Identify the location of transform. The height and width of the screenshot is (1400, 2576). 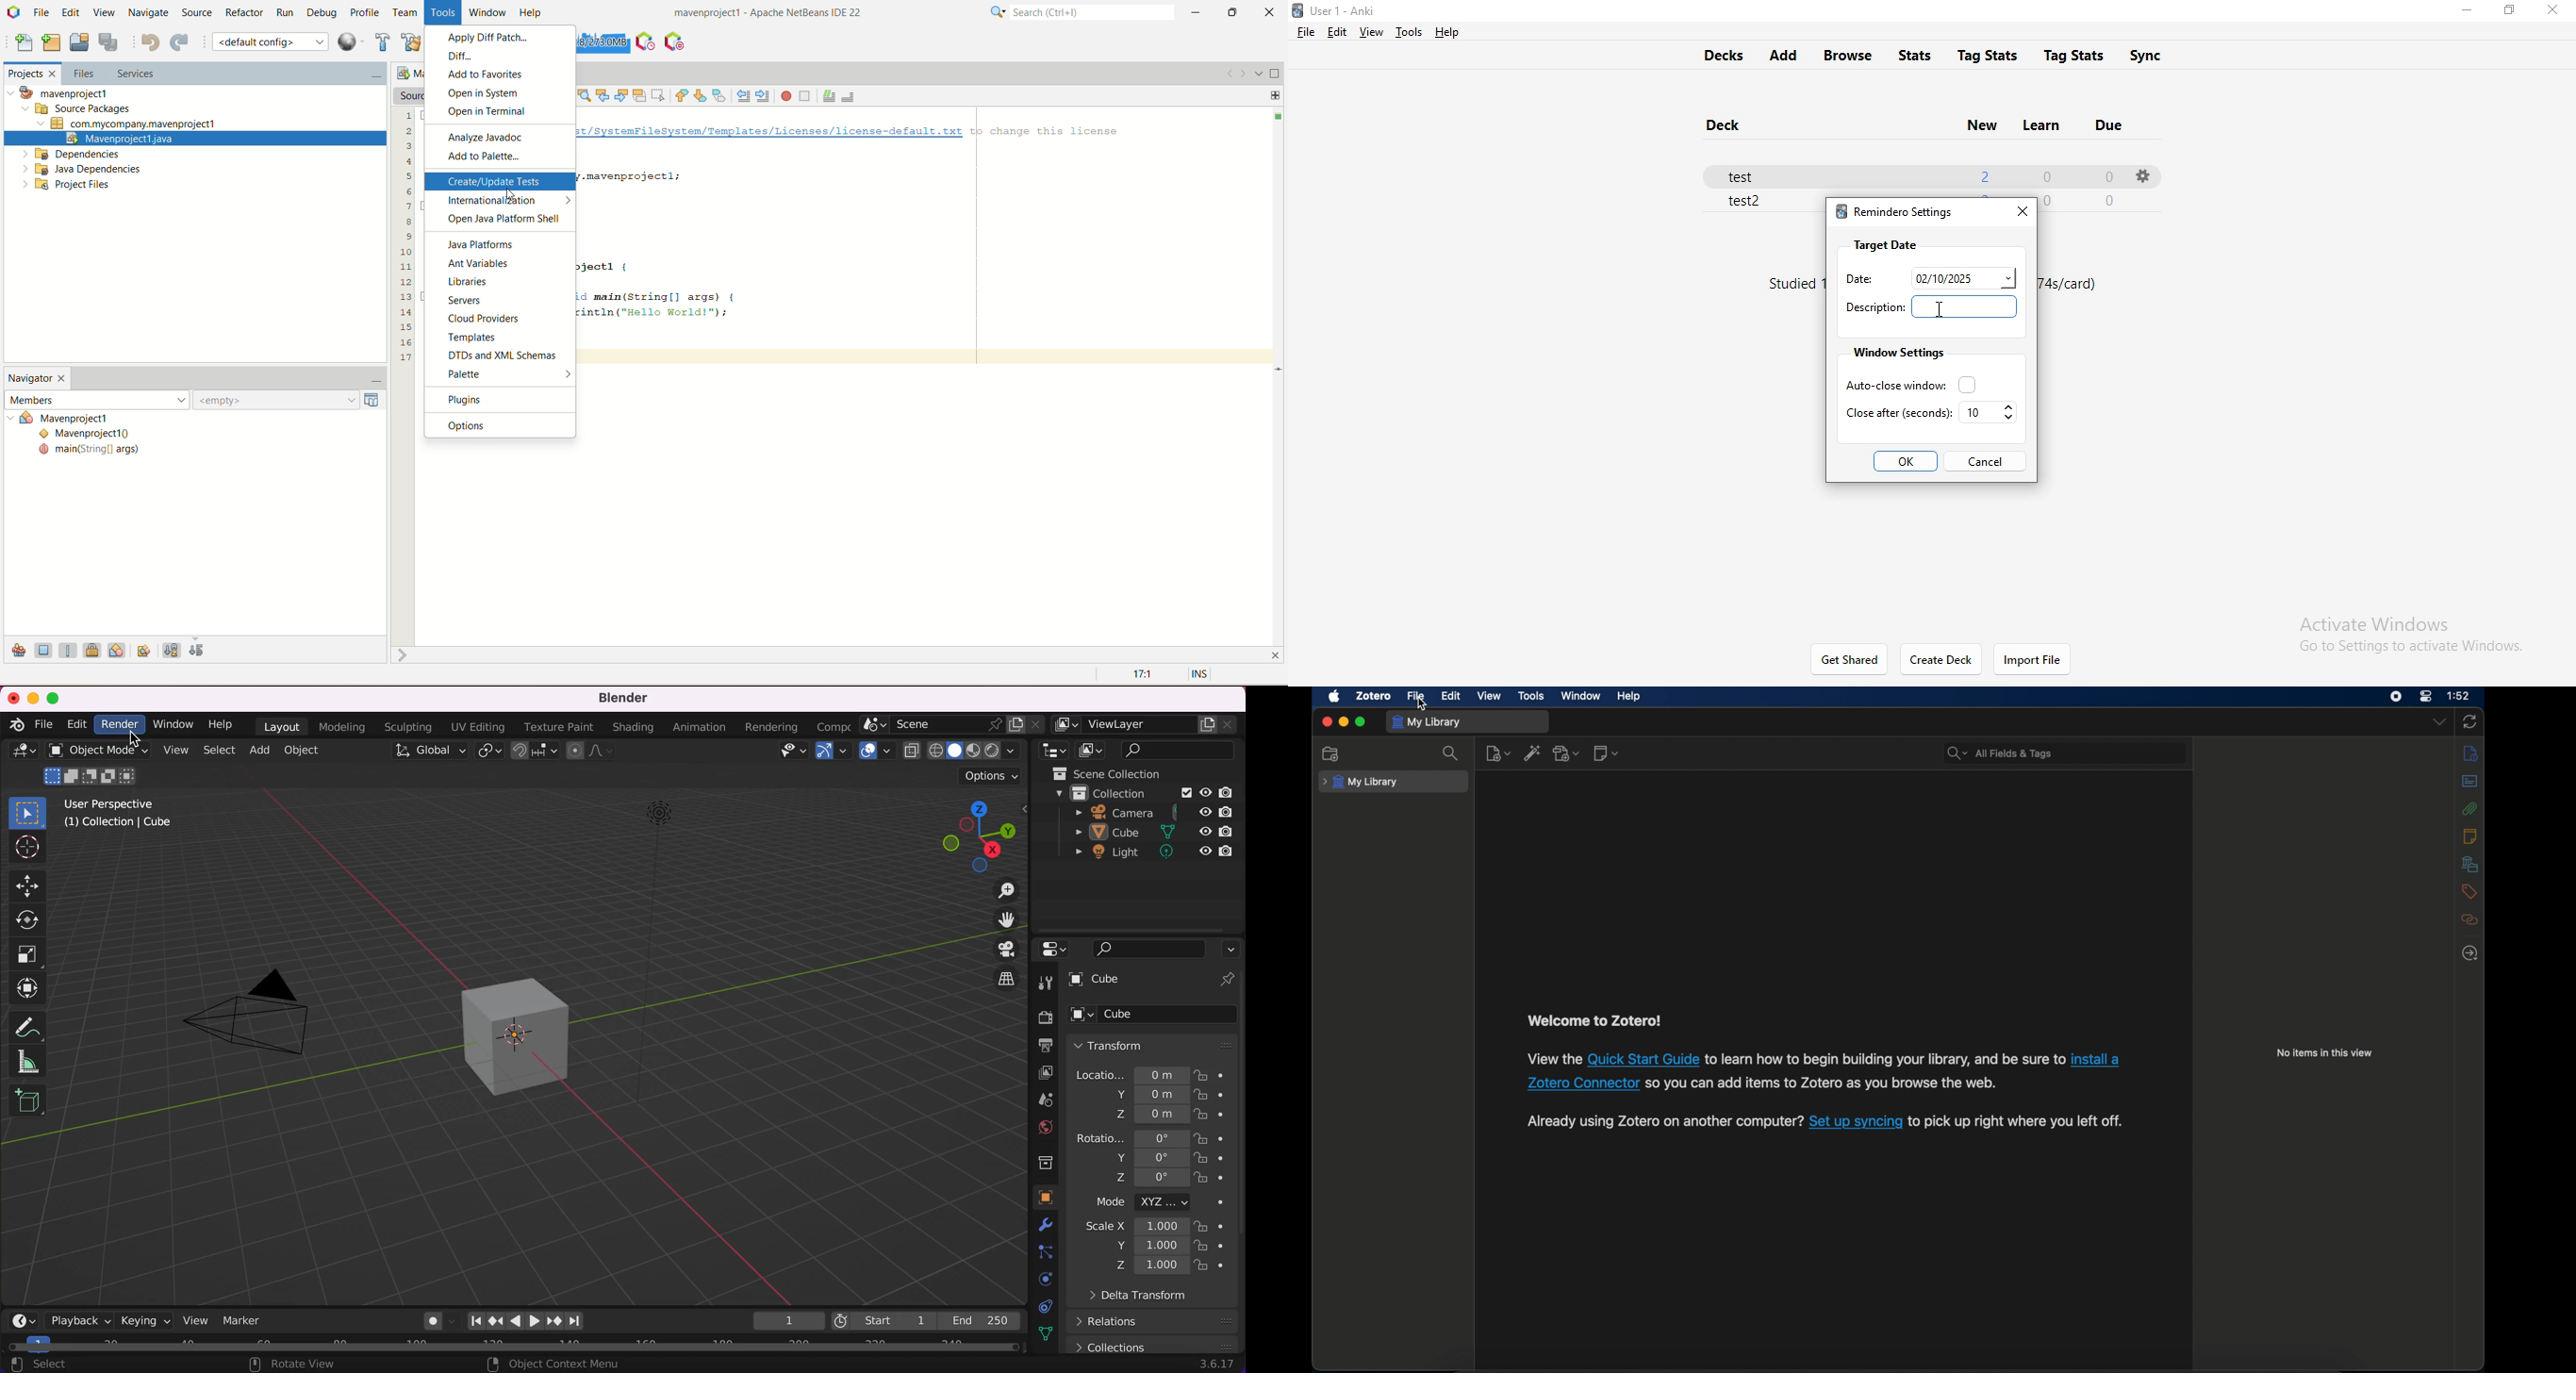
(1156, 1046).